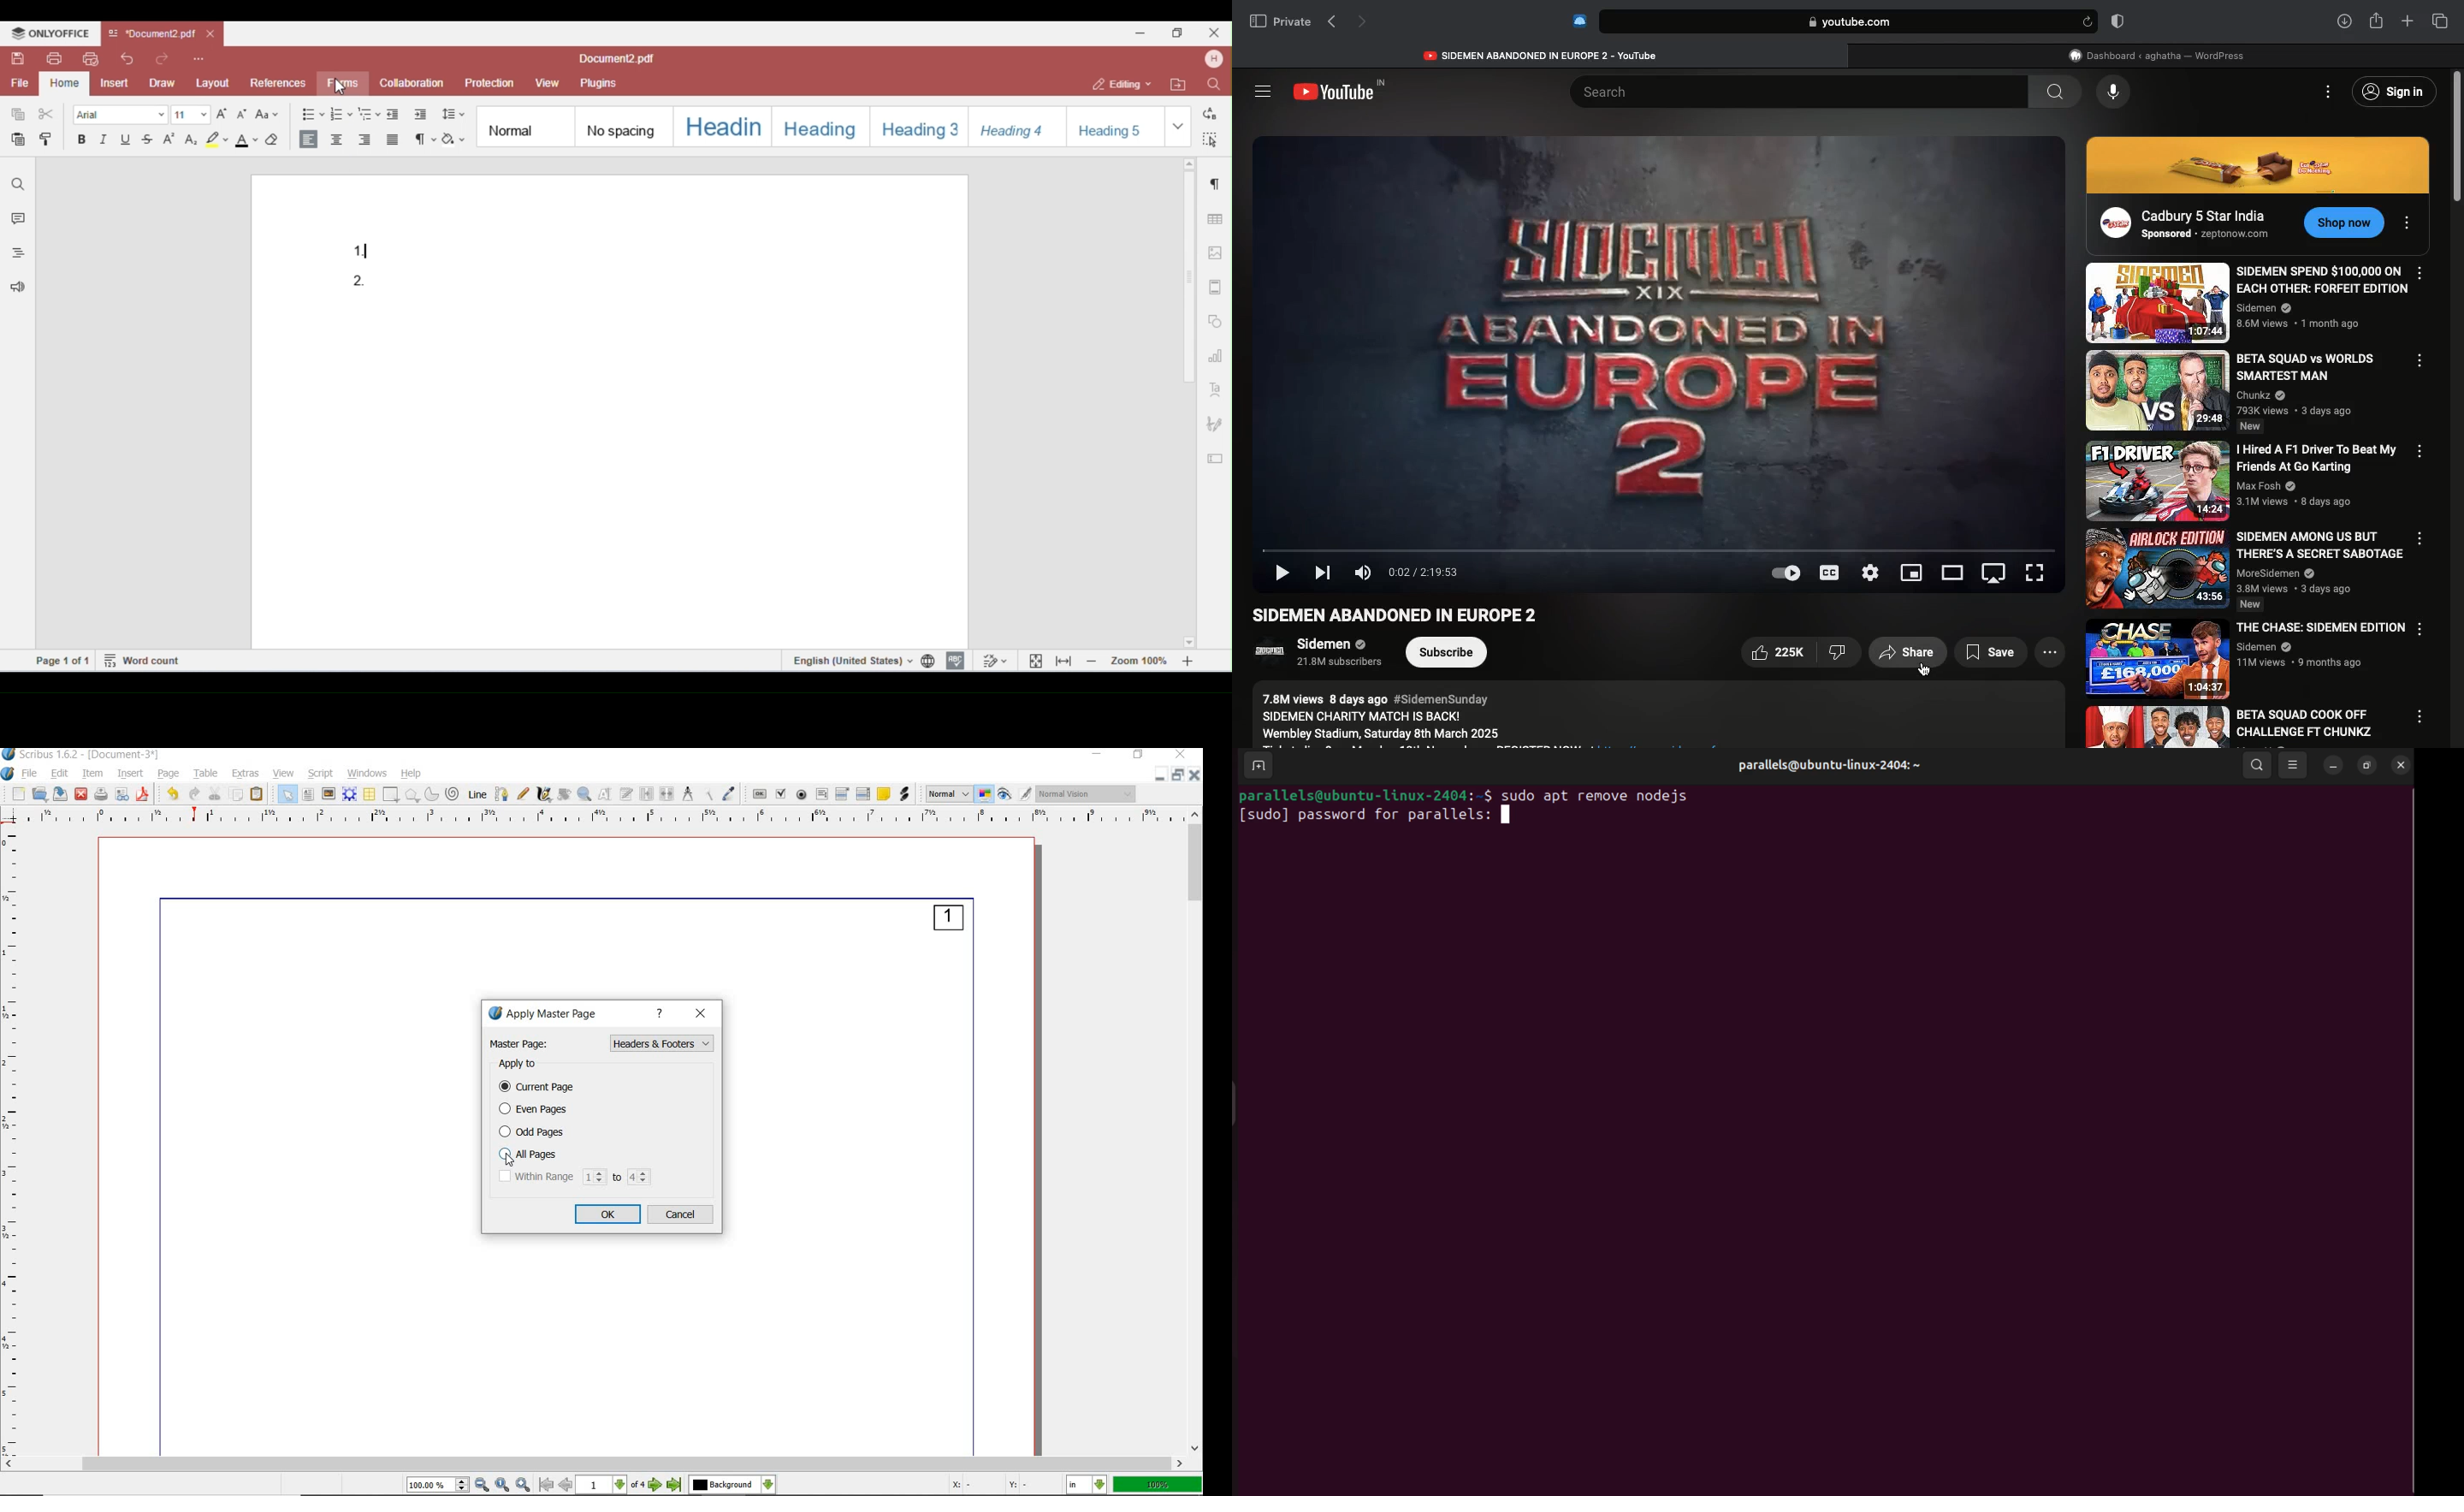 The height and width of the screenshot is (1512, 2464). I want to click on Share, so click(2376, 19).